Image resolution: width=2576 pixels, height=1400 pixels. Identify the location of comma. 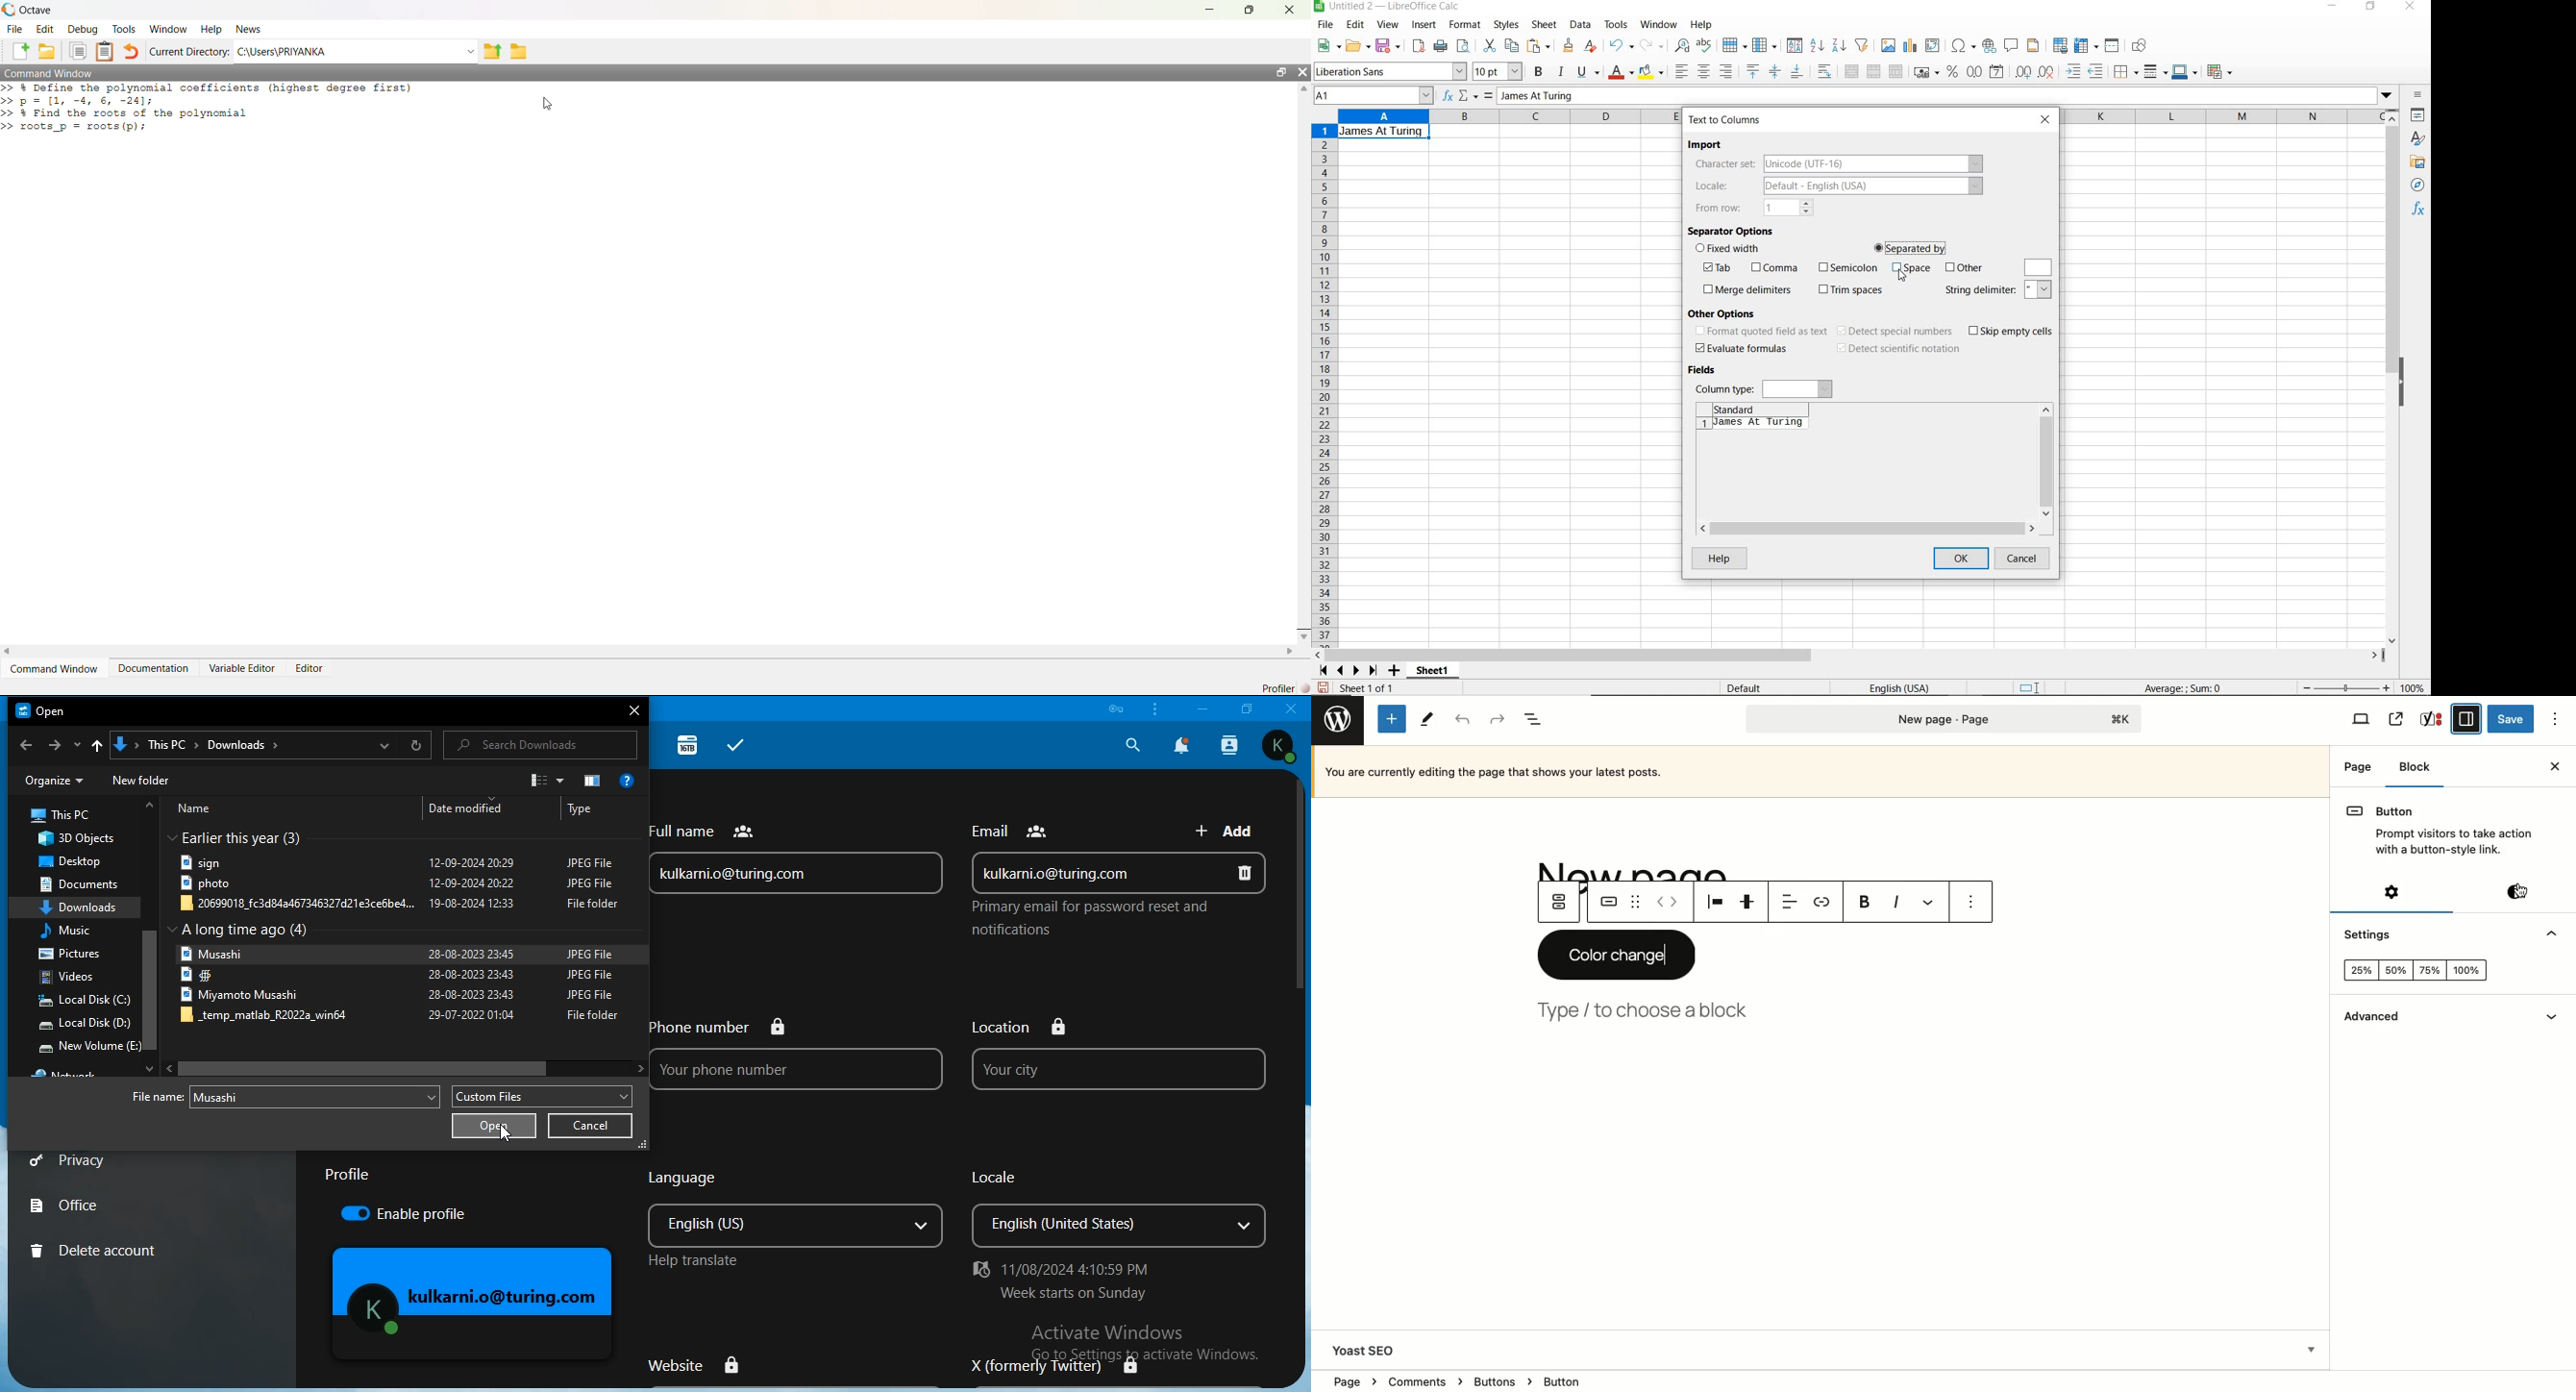
(1774, 268).